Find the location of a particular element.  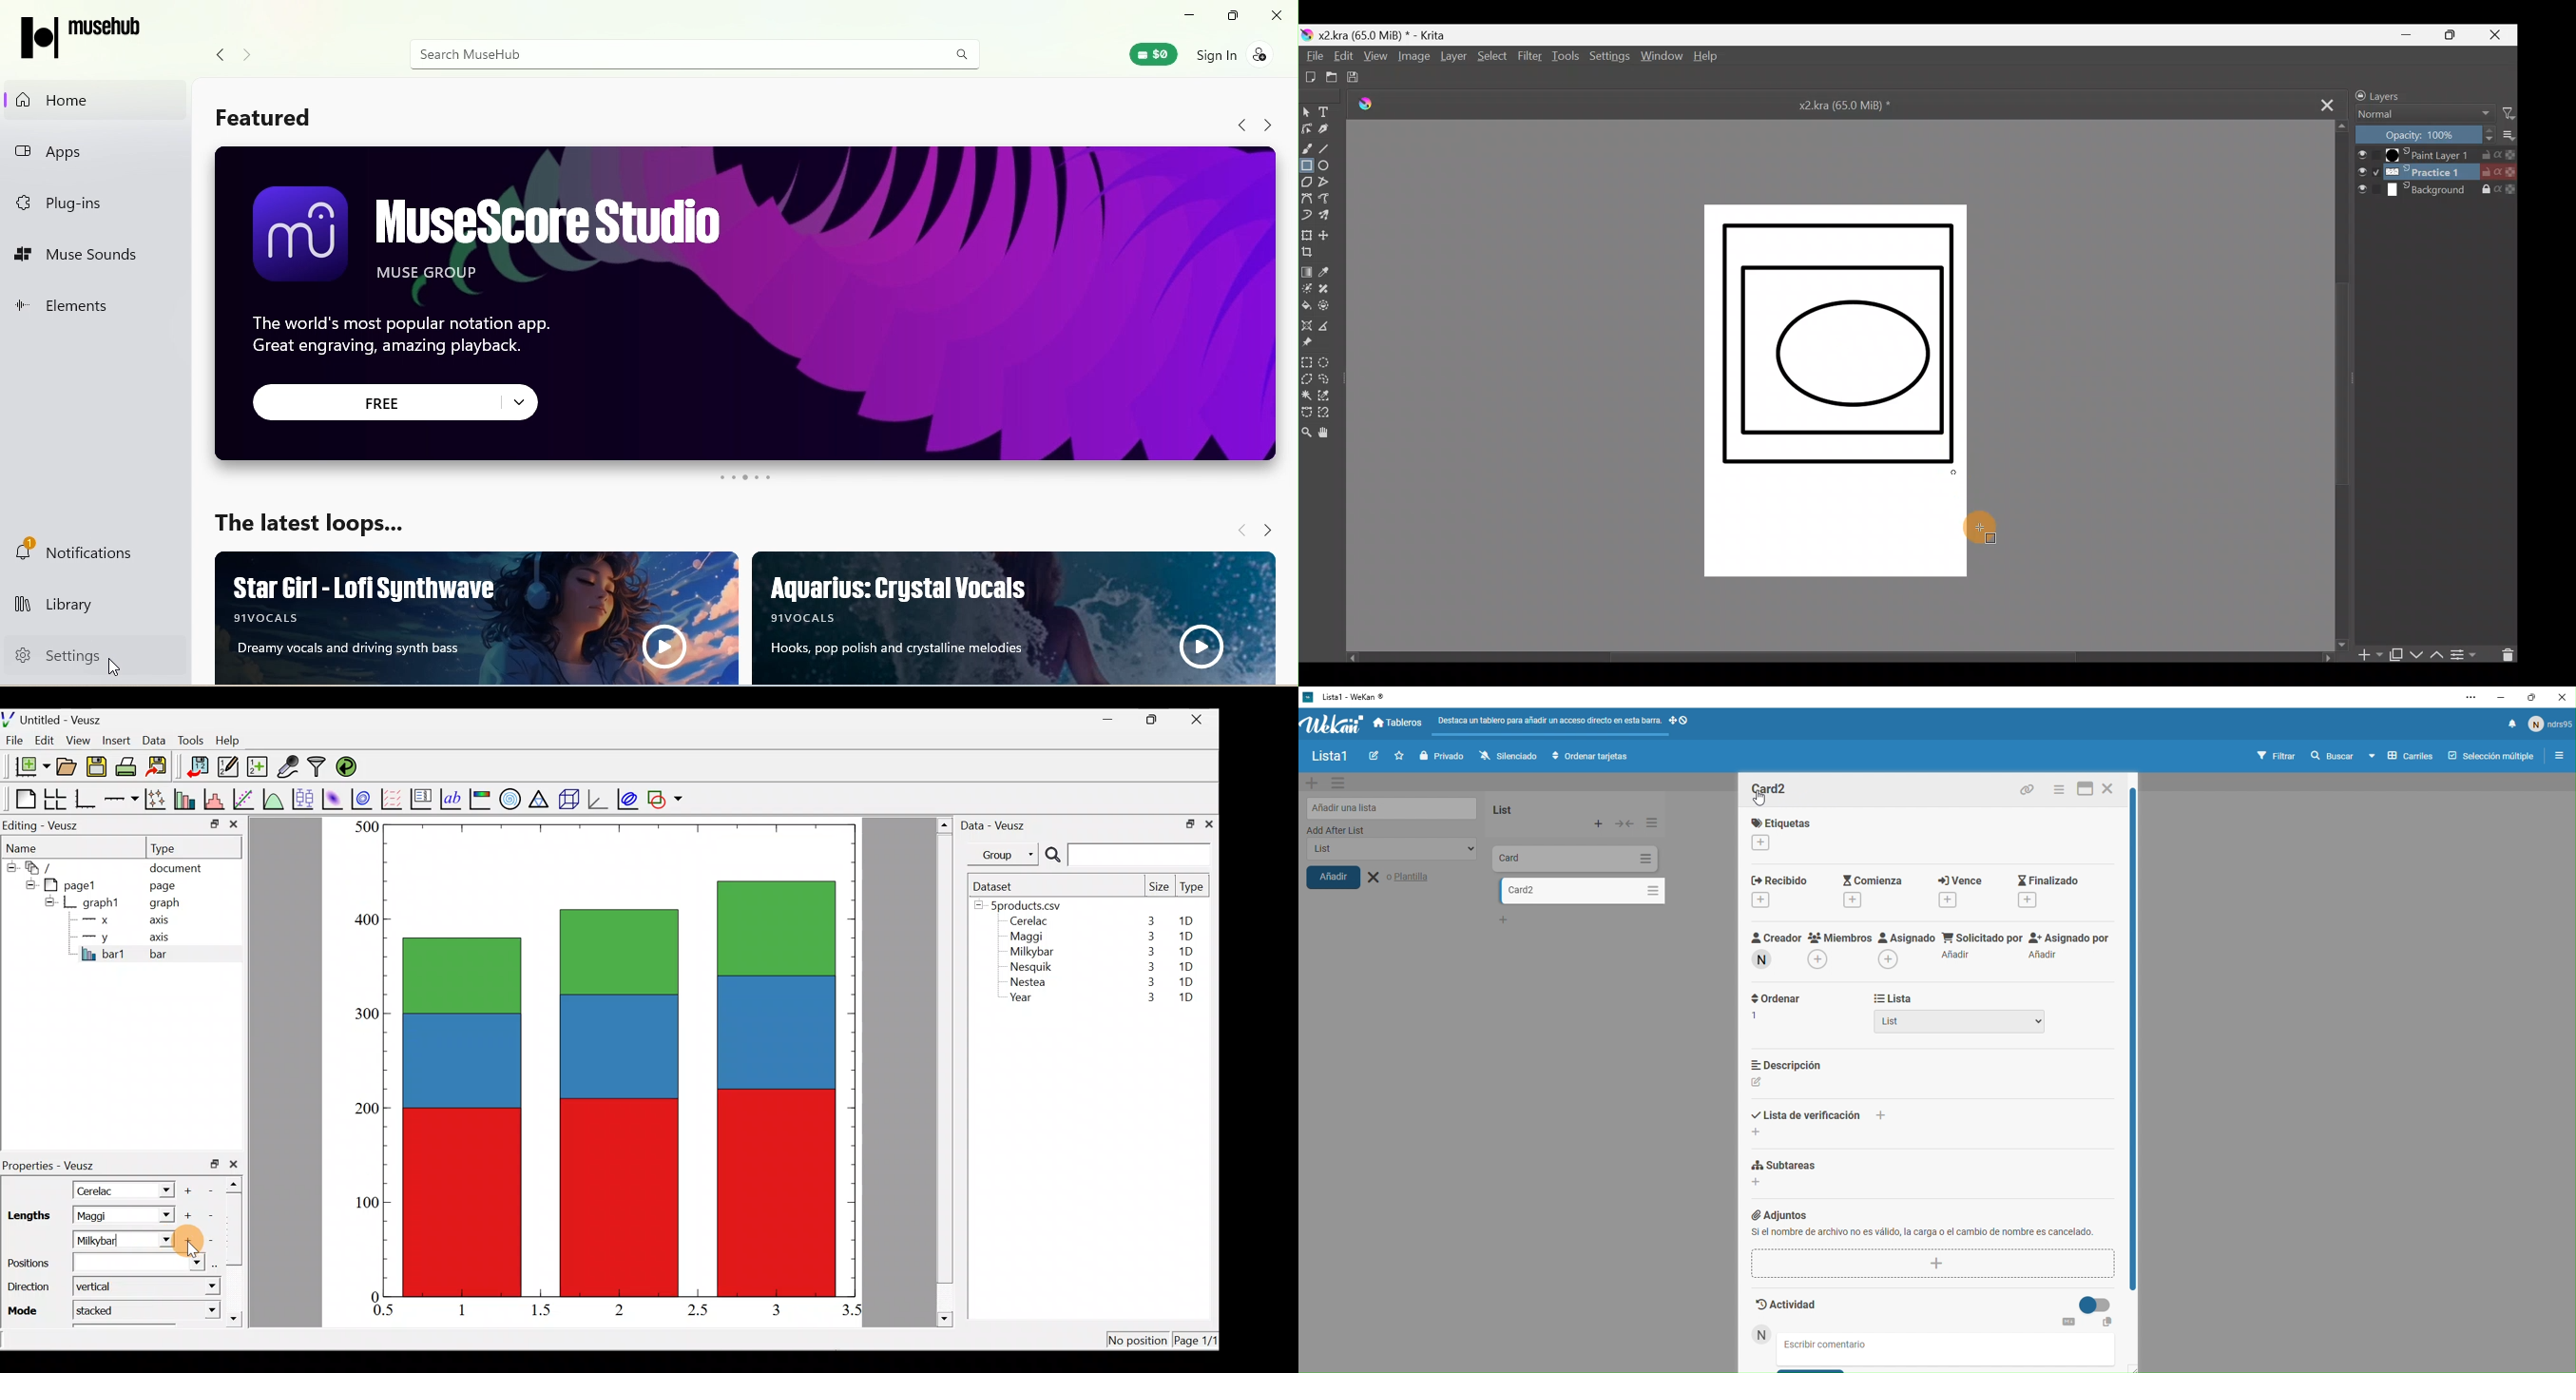

lista is located at coordinates (1927, 999).